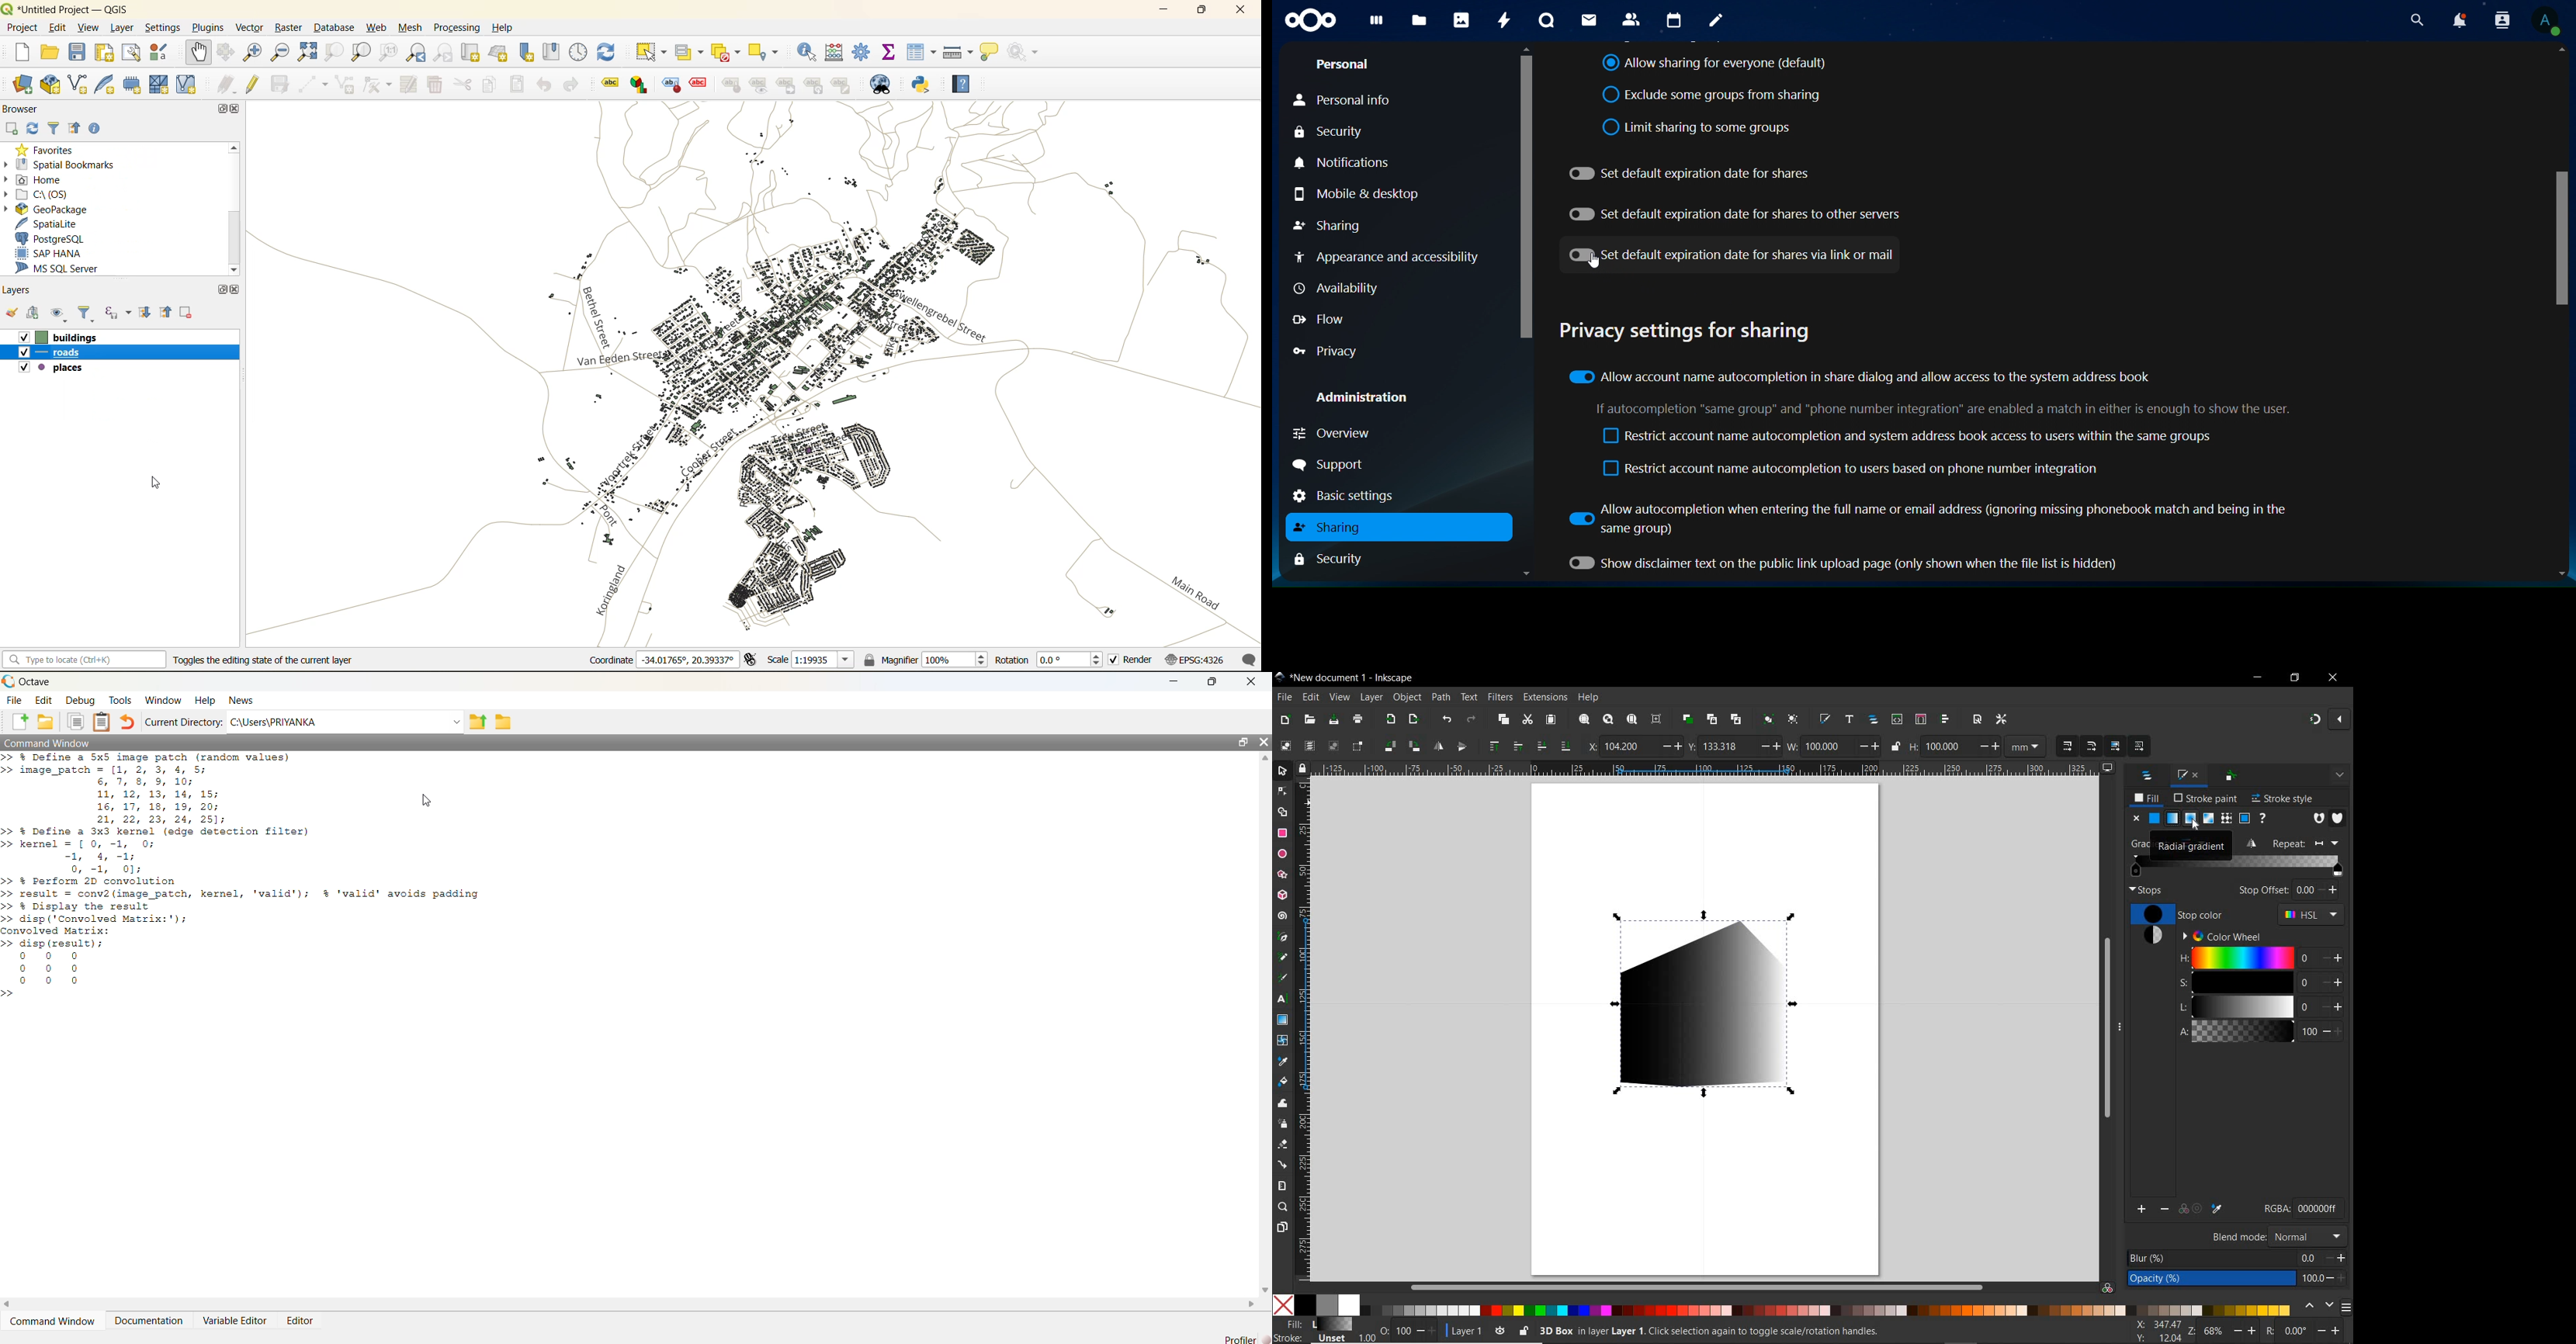 The image size is (2576, 1344). I want to click on maximize, so click(1202, 11).